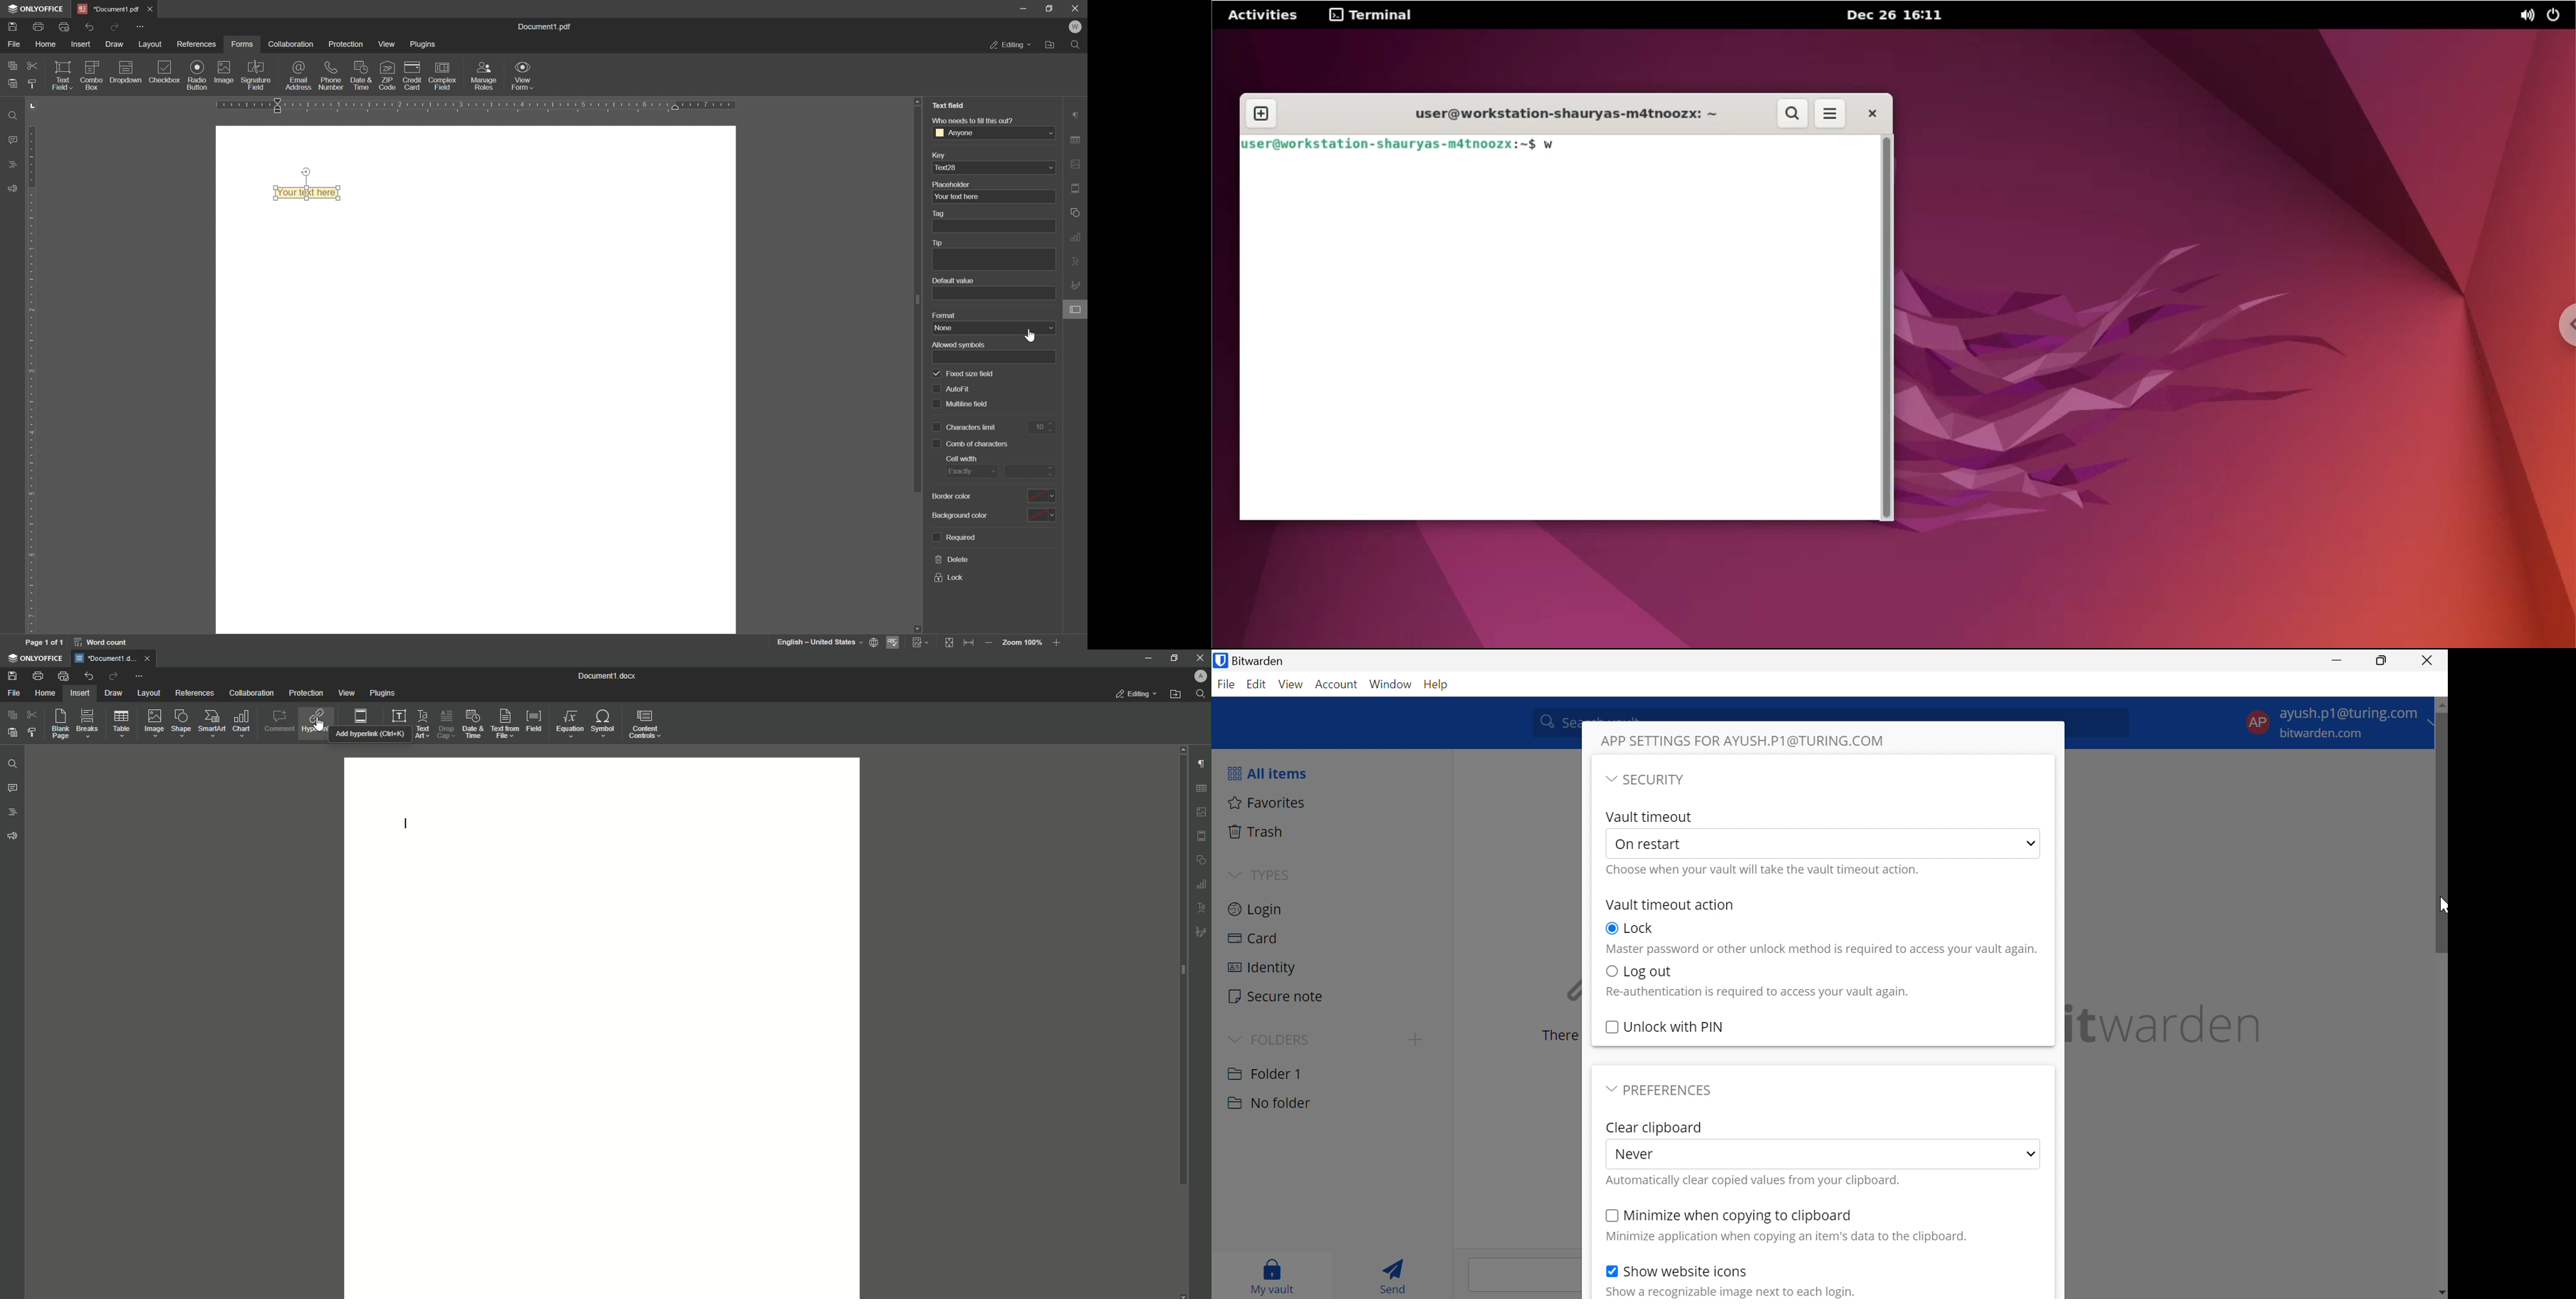 Image resolution: width=2576 pixels, height=1316 pixels. What do you see at coordinates (1739, 1215) in the screenshot?
I see `Minimize when copying to clipboard` at bounding box center [1739, 1215].